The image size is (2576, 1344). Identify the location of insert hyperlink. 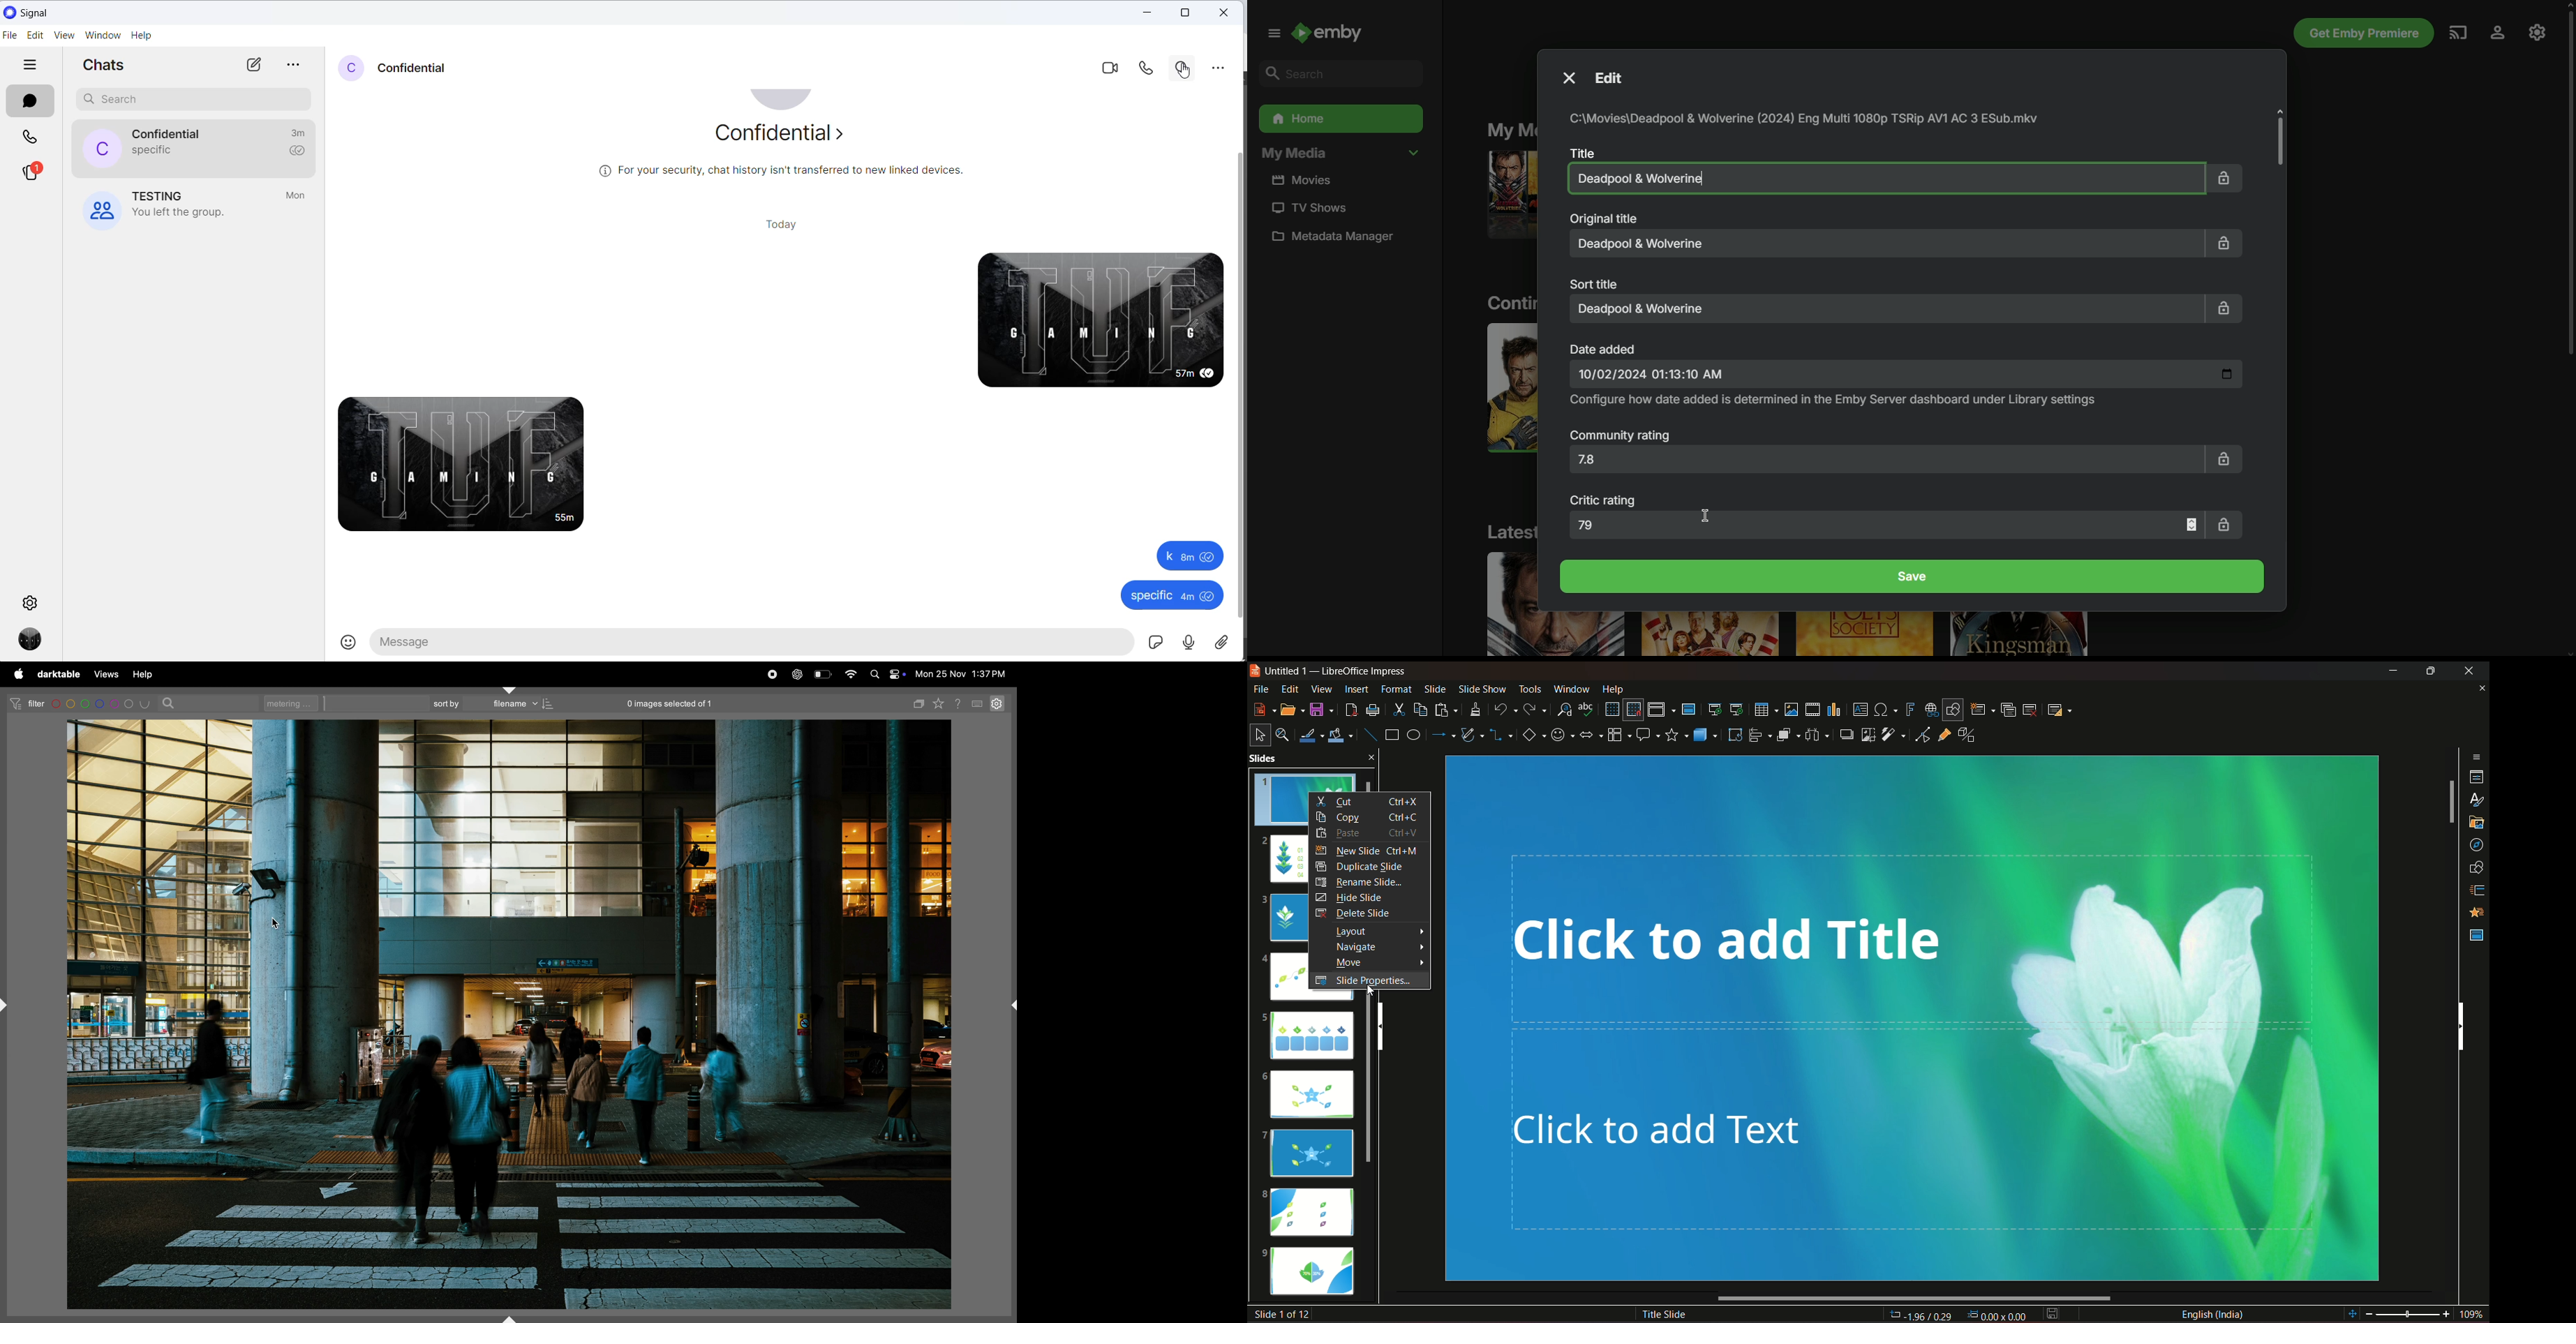
(1929, 709).